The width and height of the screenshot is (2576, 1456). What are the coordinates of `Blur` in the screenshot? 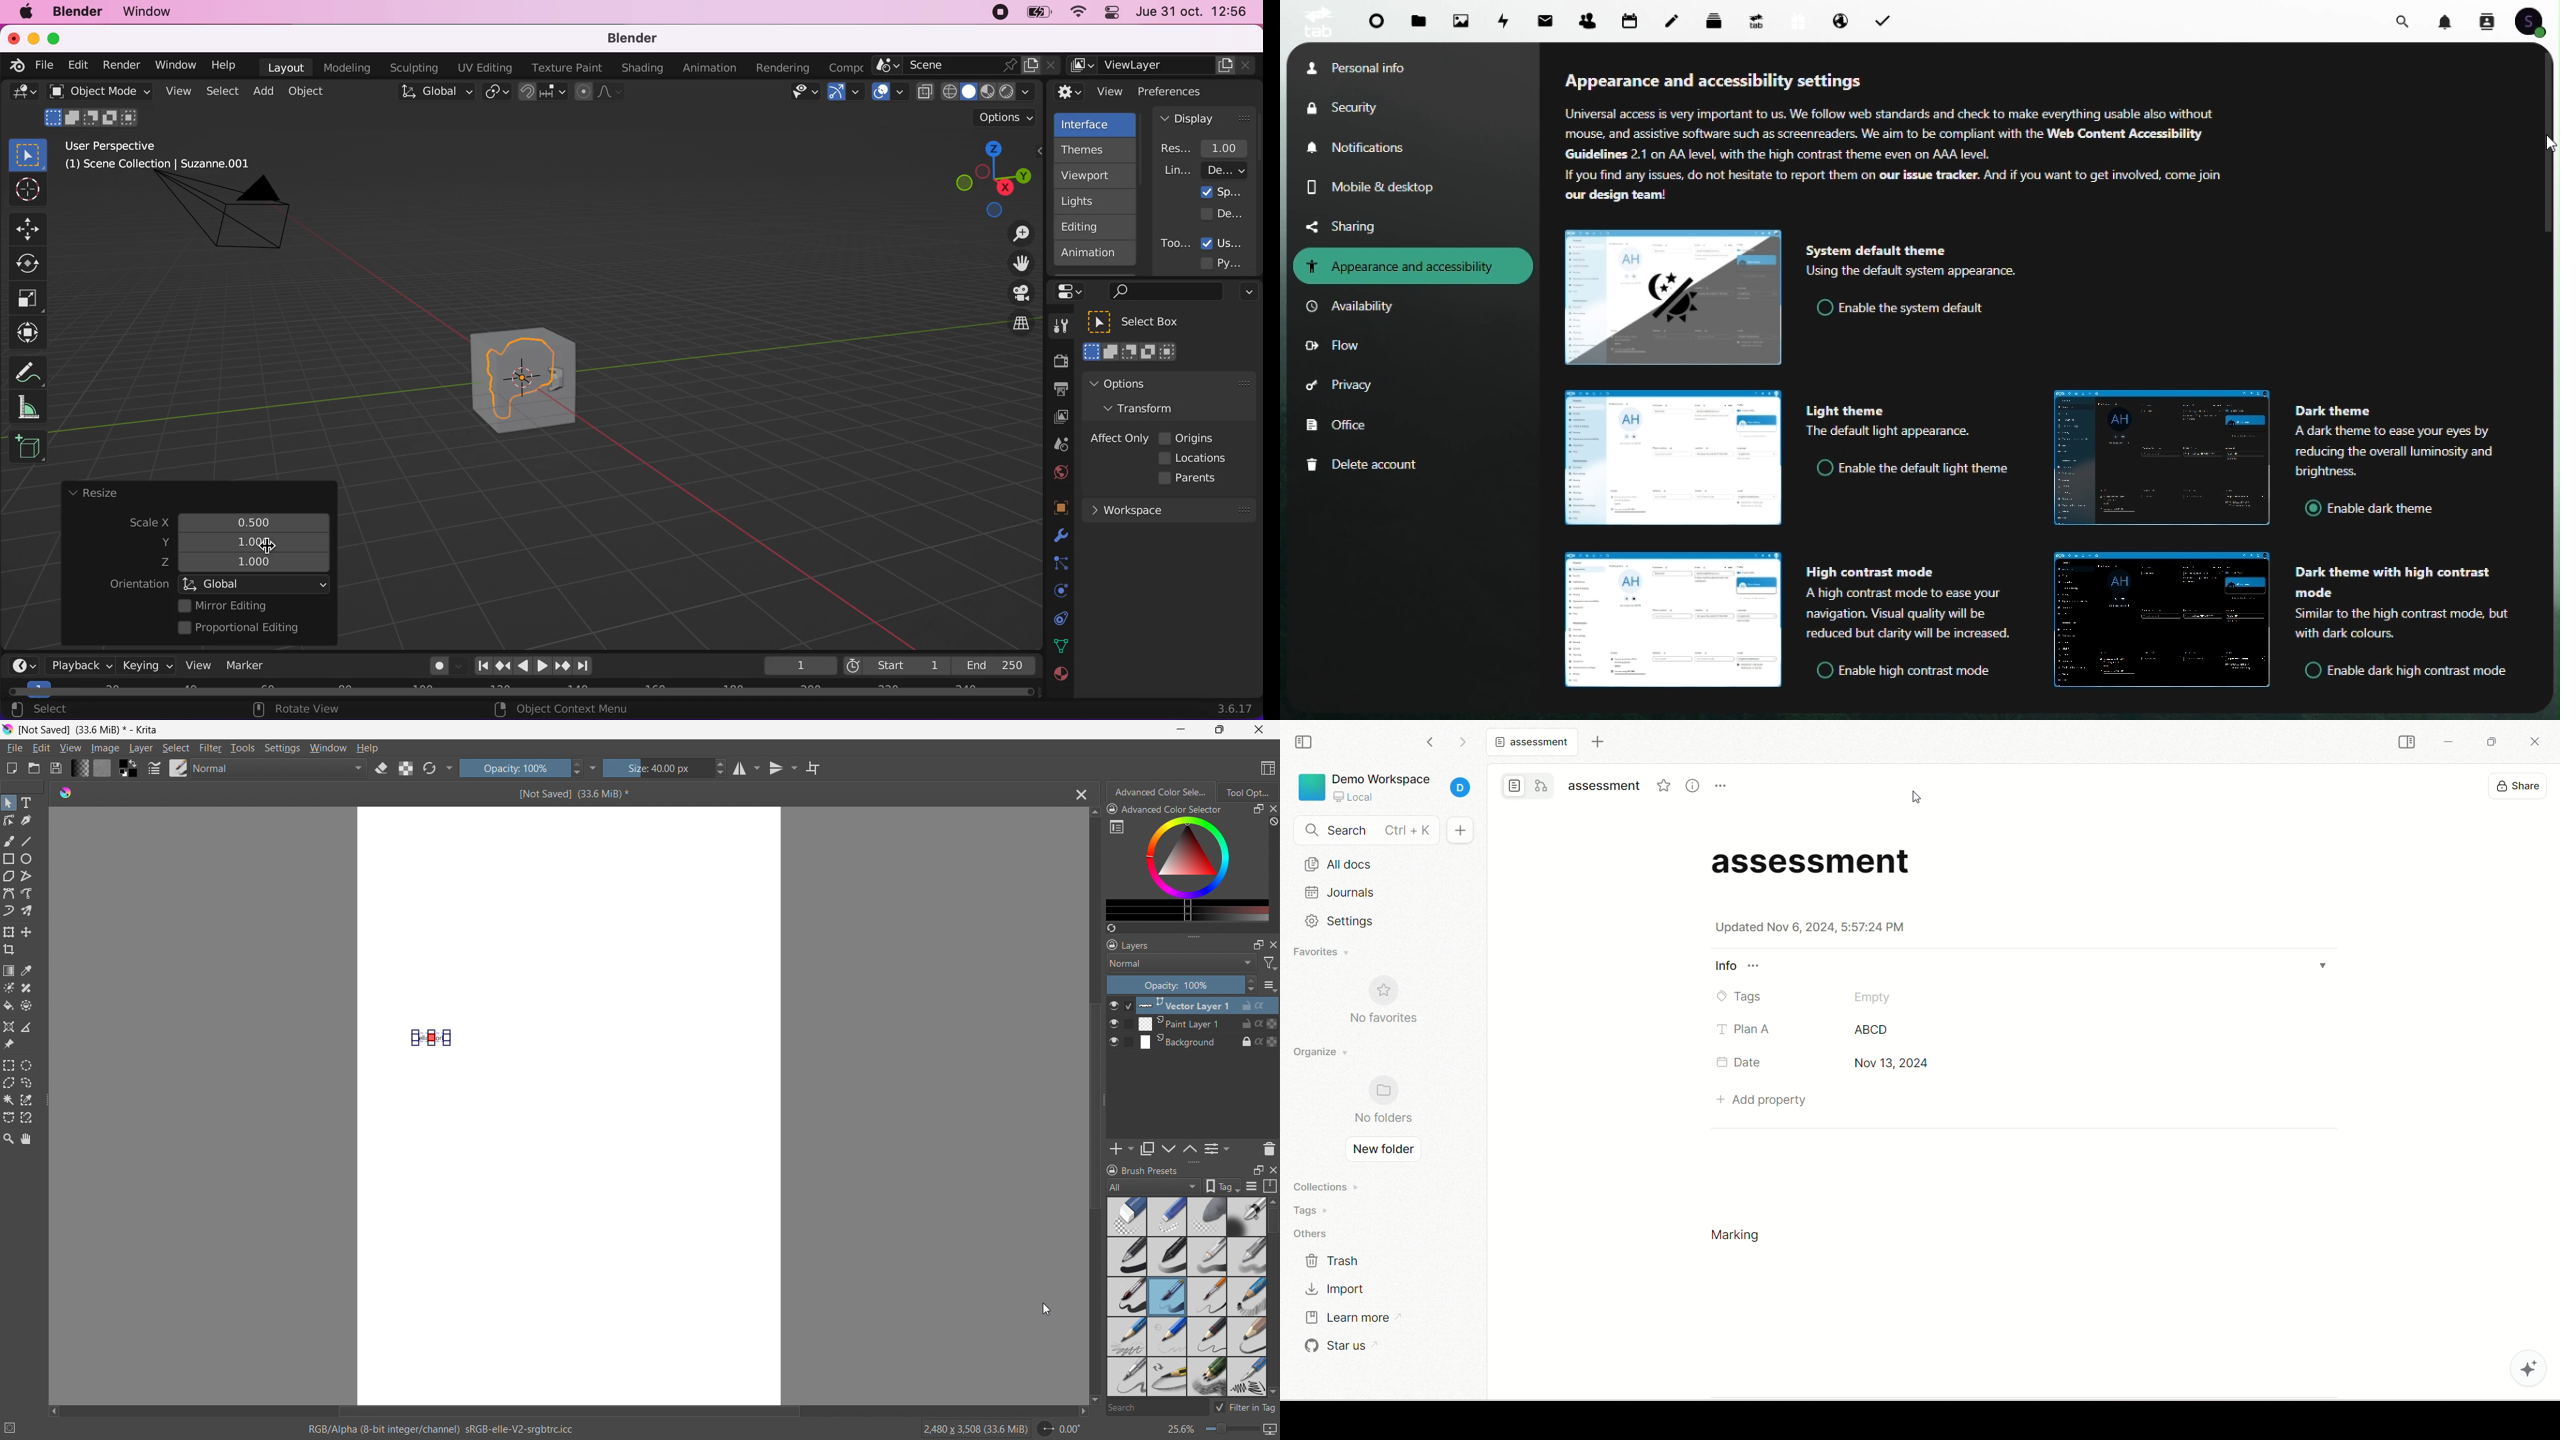 It's located at (1127, 1216).